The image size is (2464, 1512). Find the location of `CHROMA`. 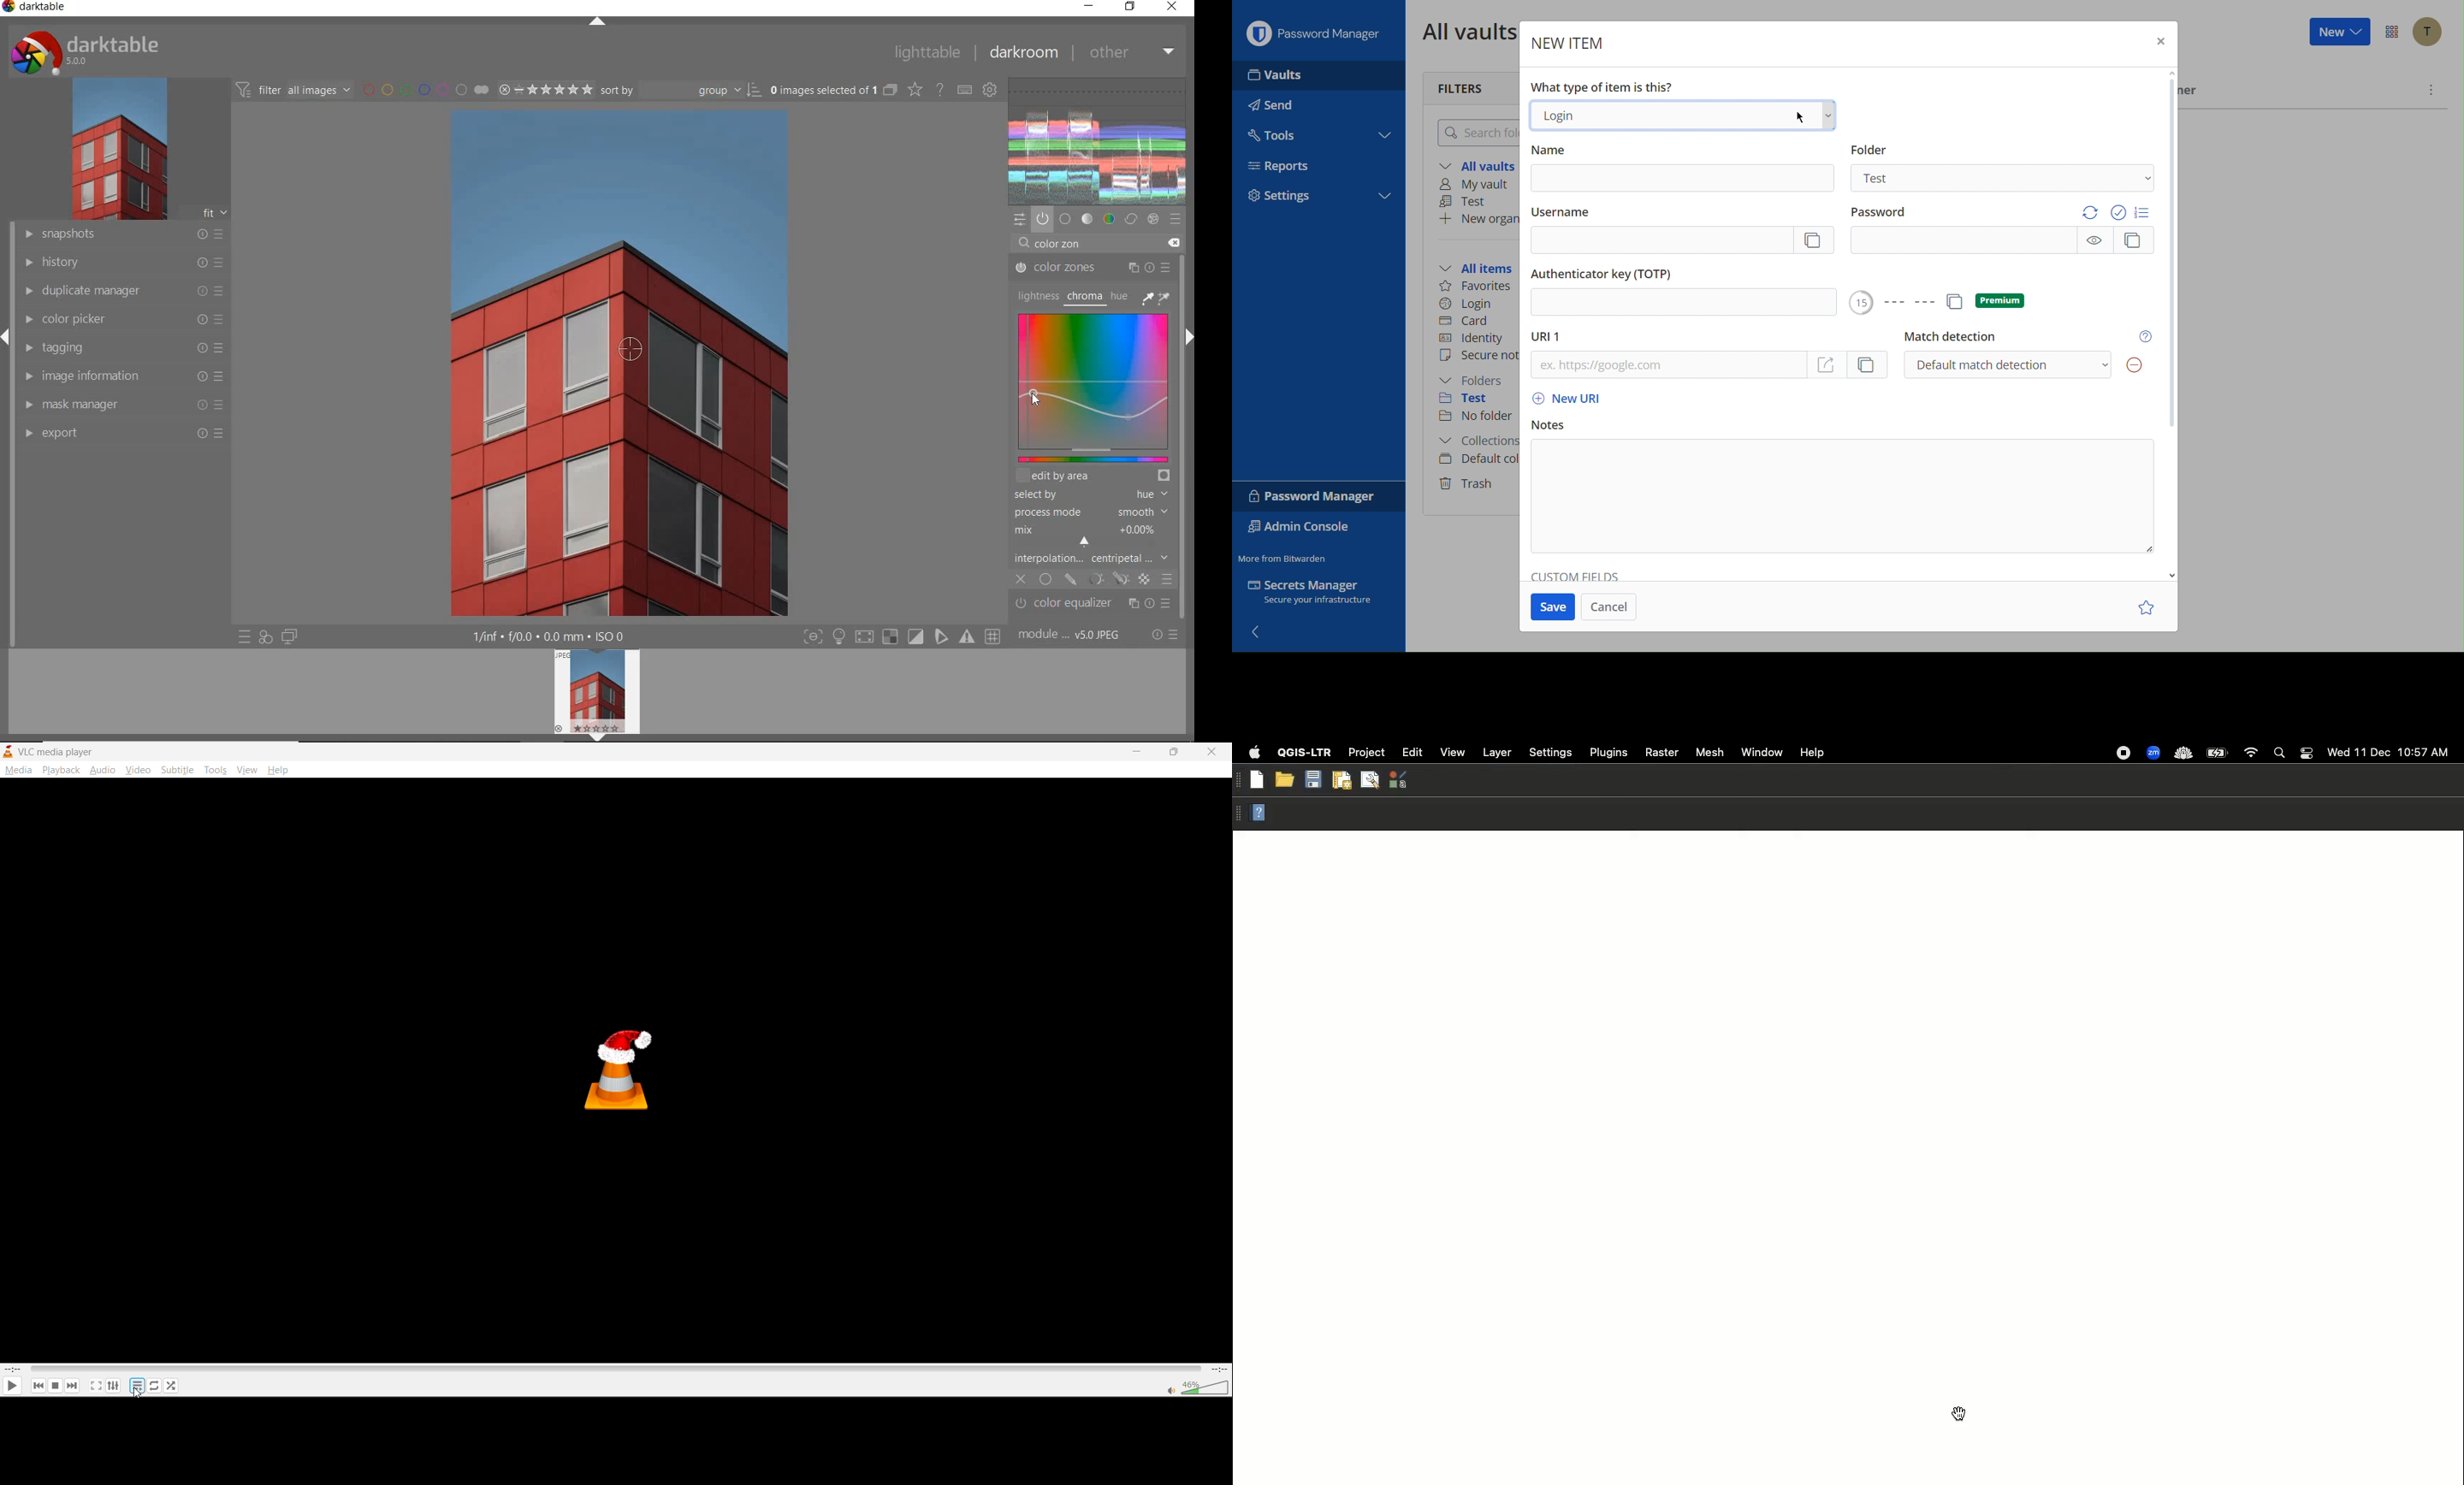

CHROMA is located at coordinates (1084, 297).